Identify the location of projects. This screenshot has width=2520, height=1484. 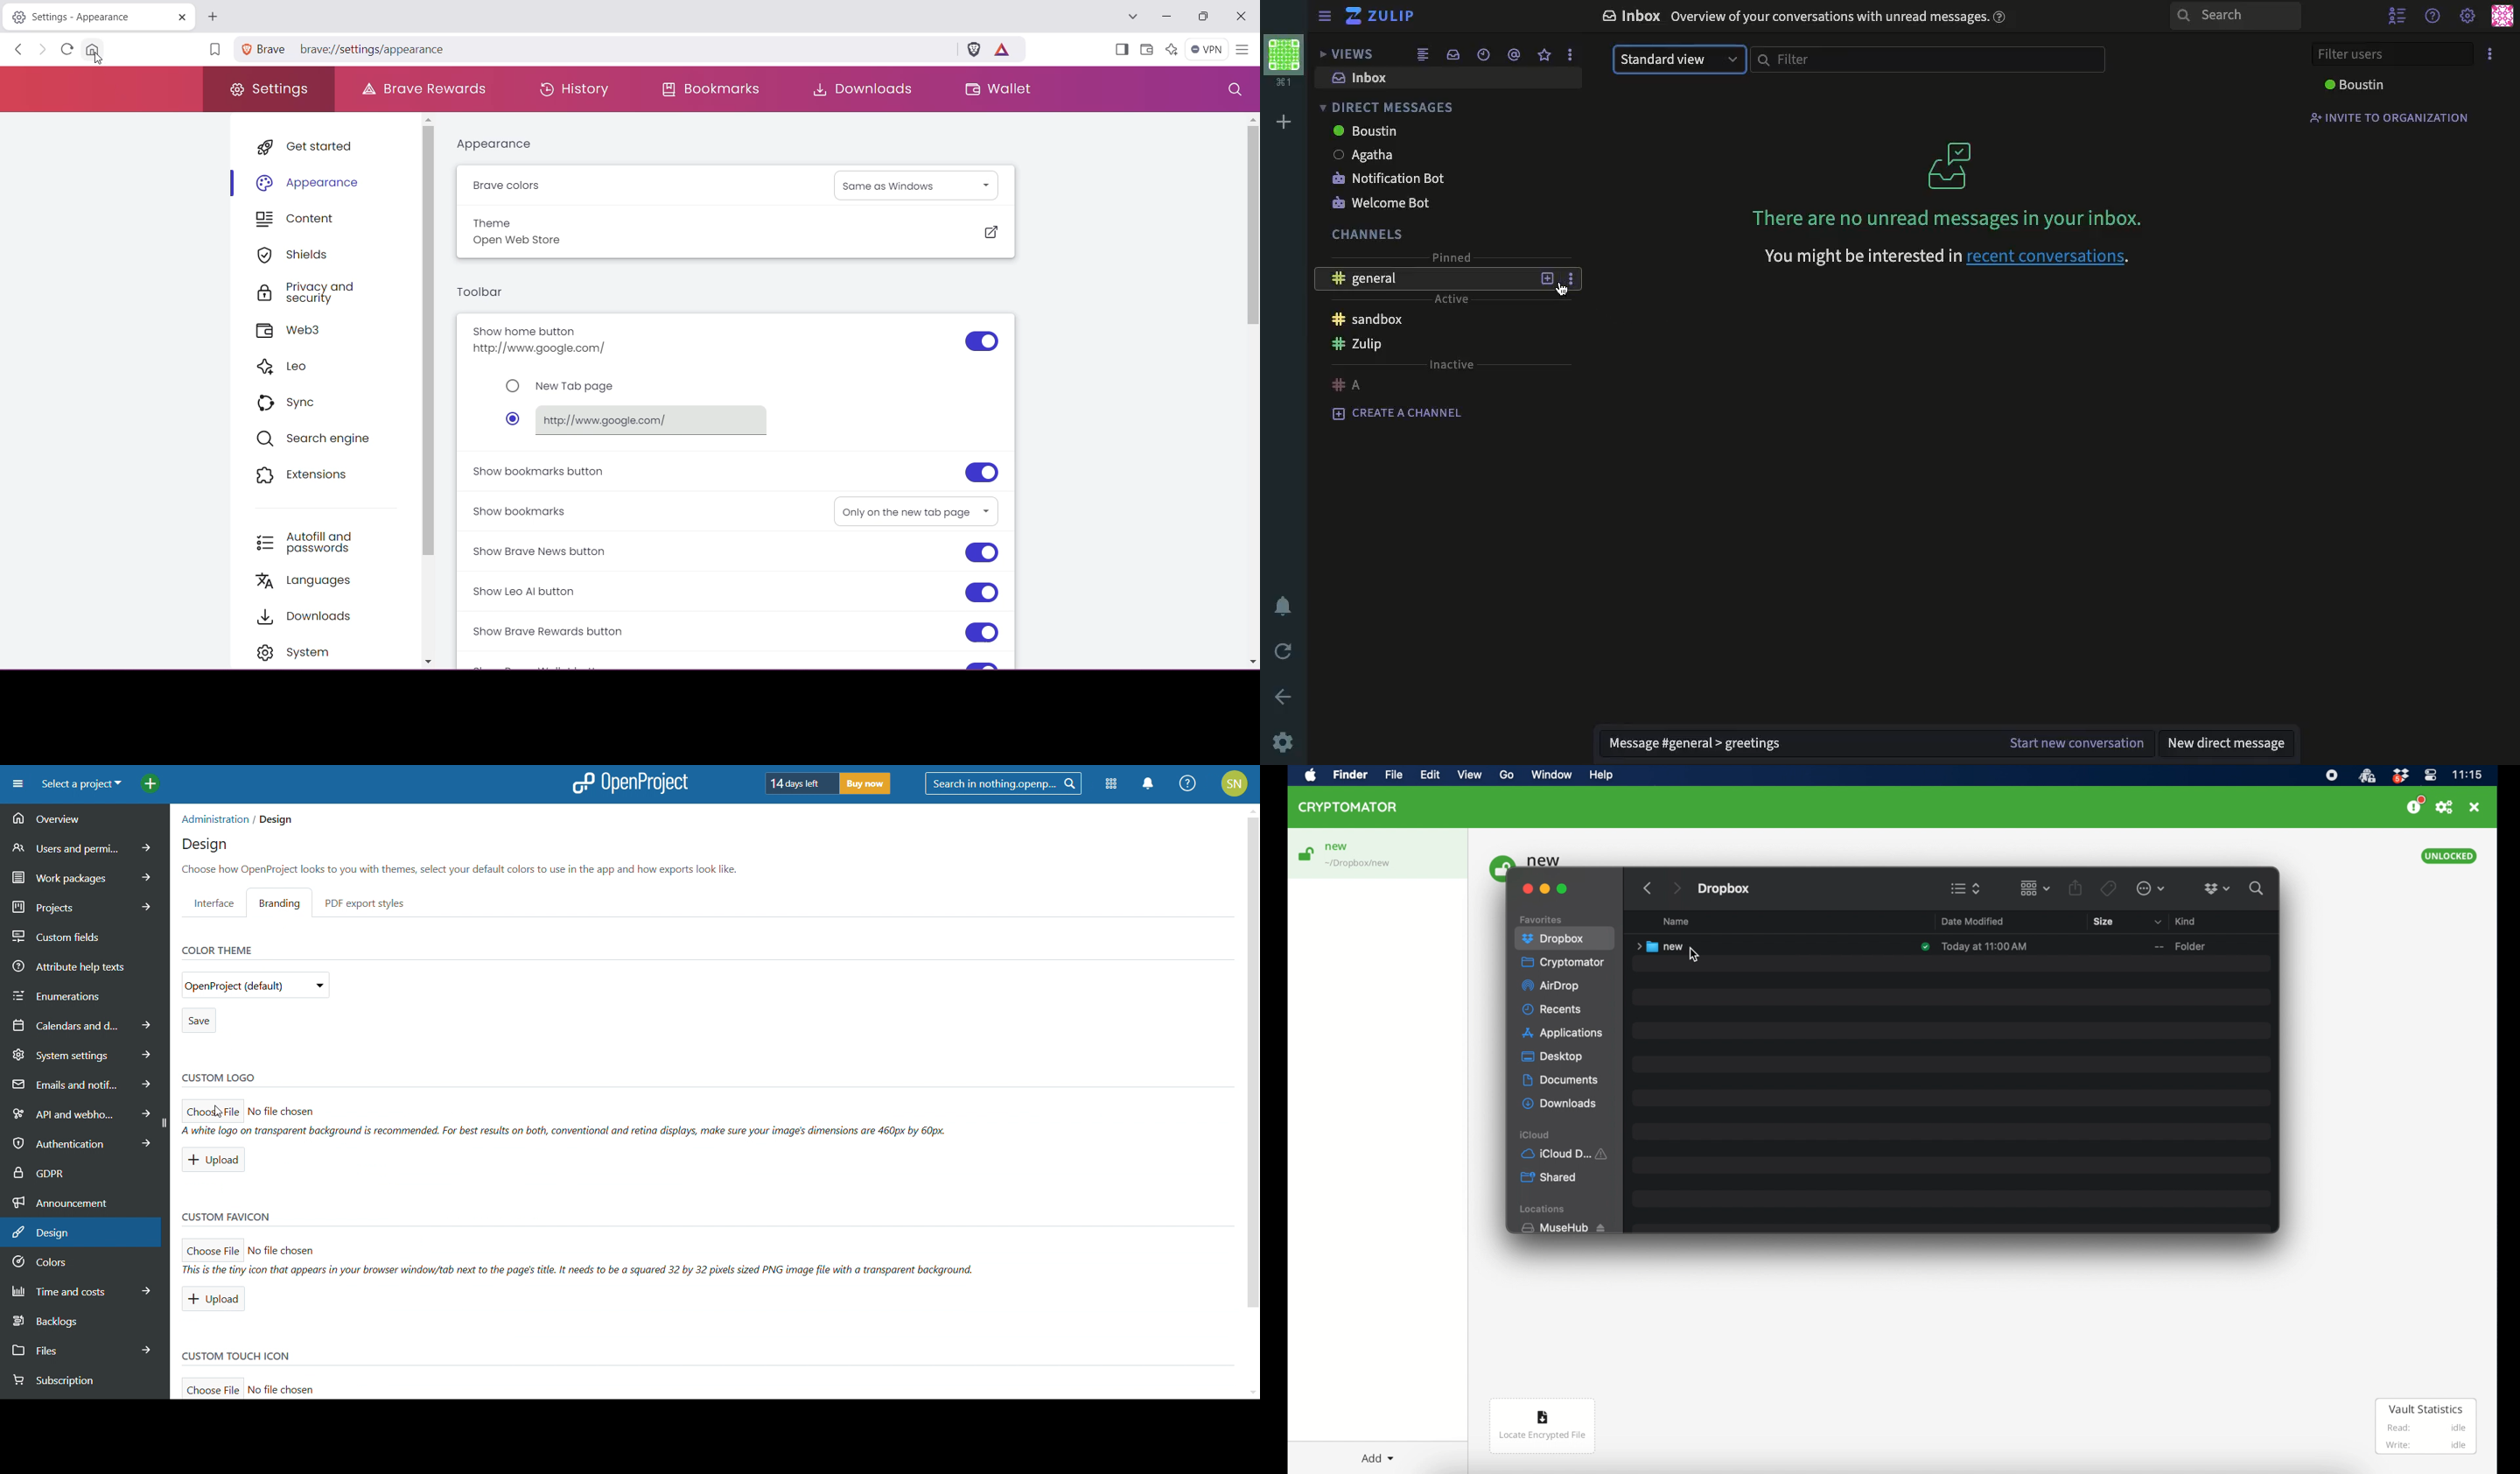
(85, 905).